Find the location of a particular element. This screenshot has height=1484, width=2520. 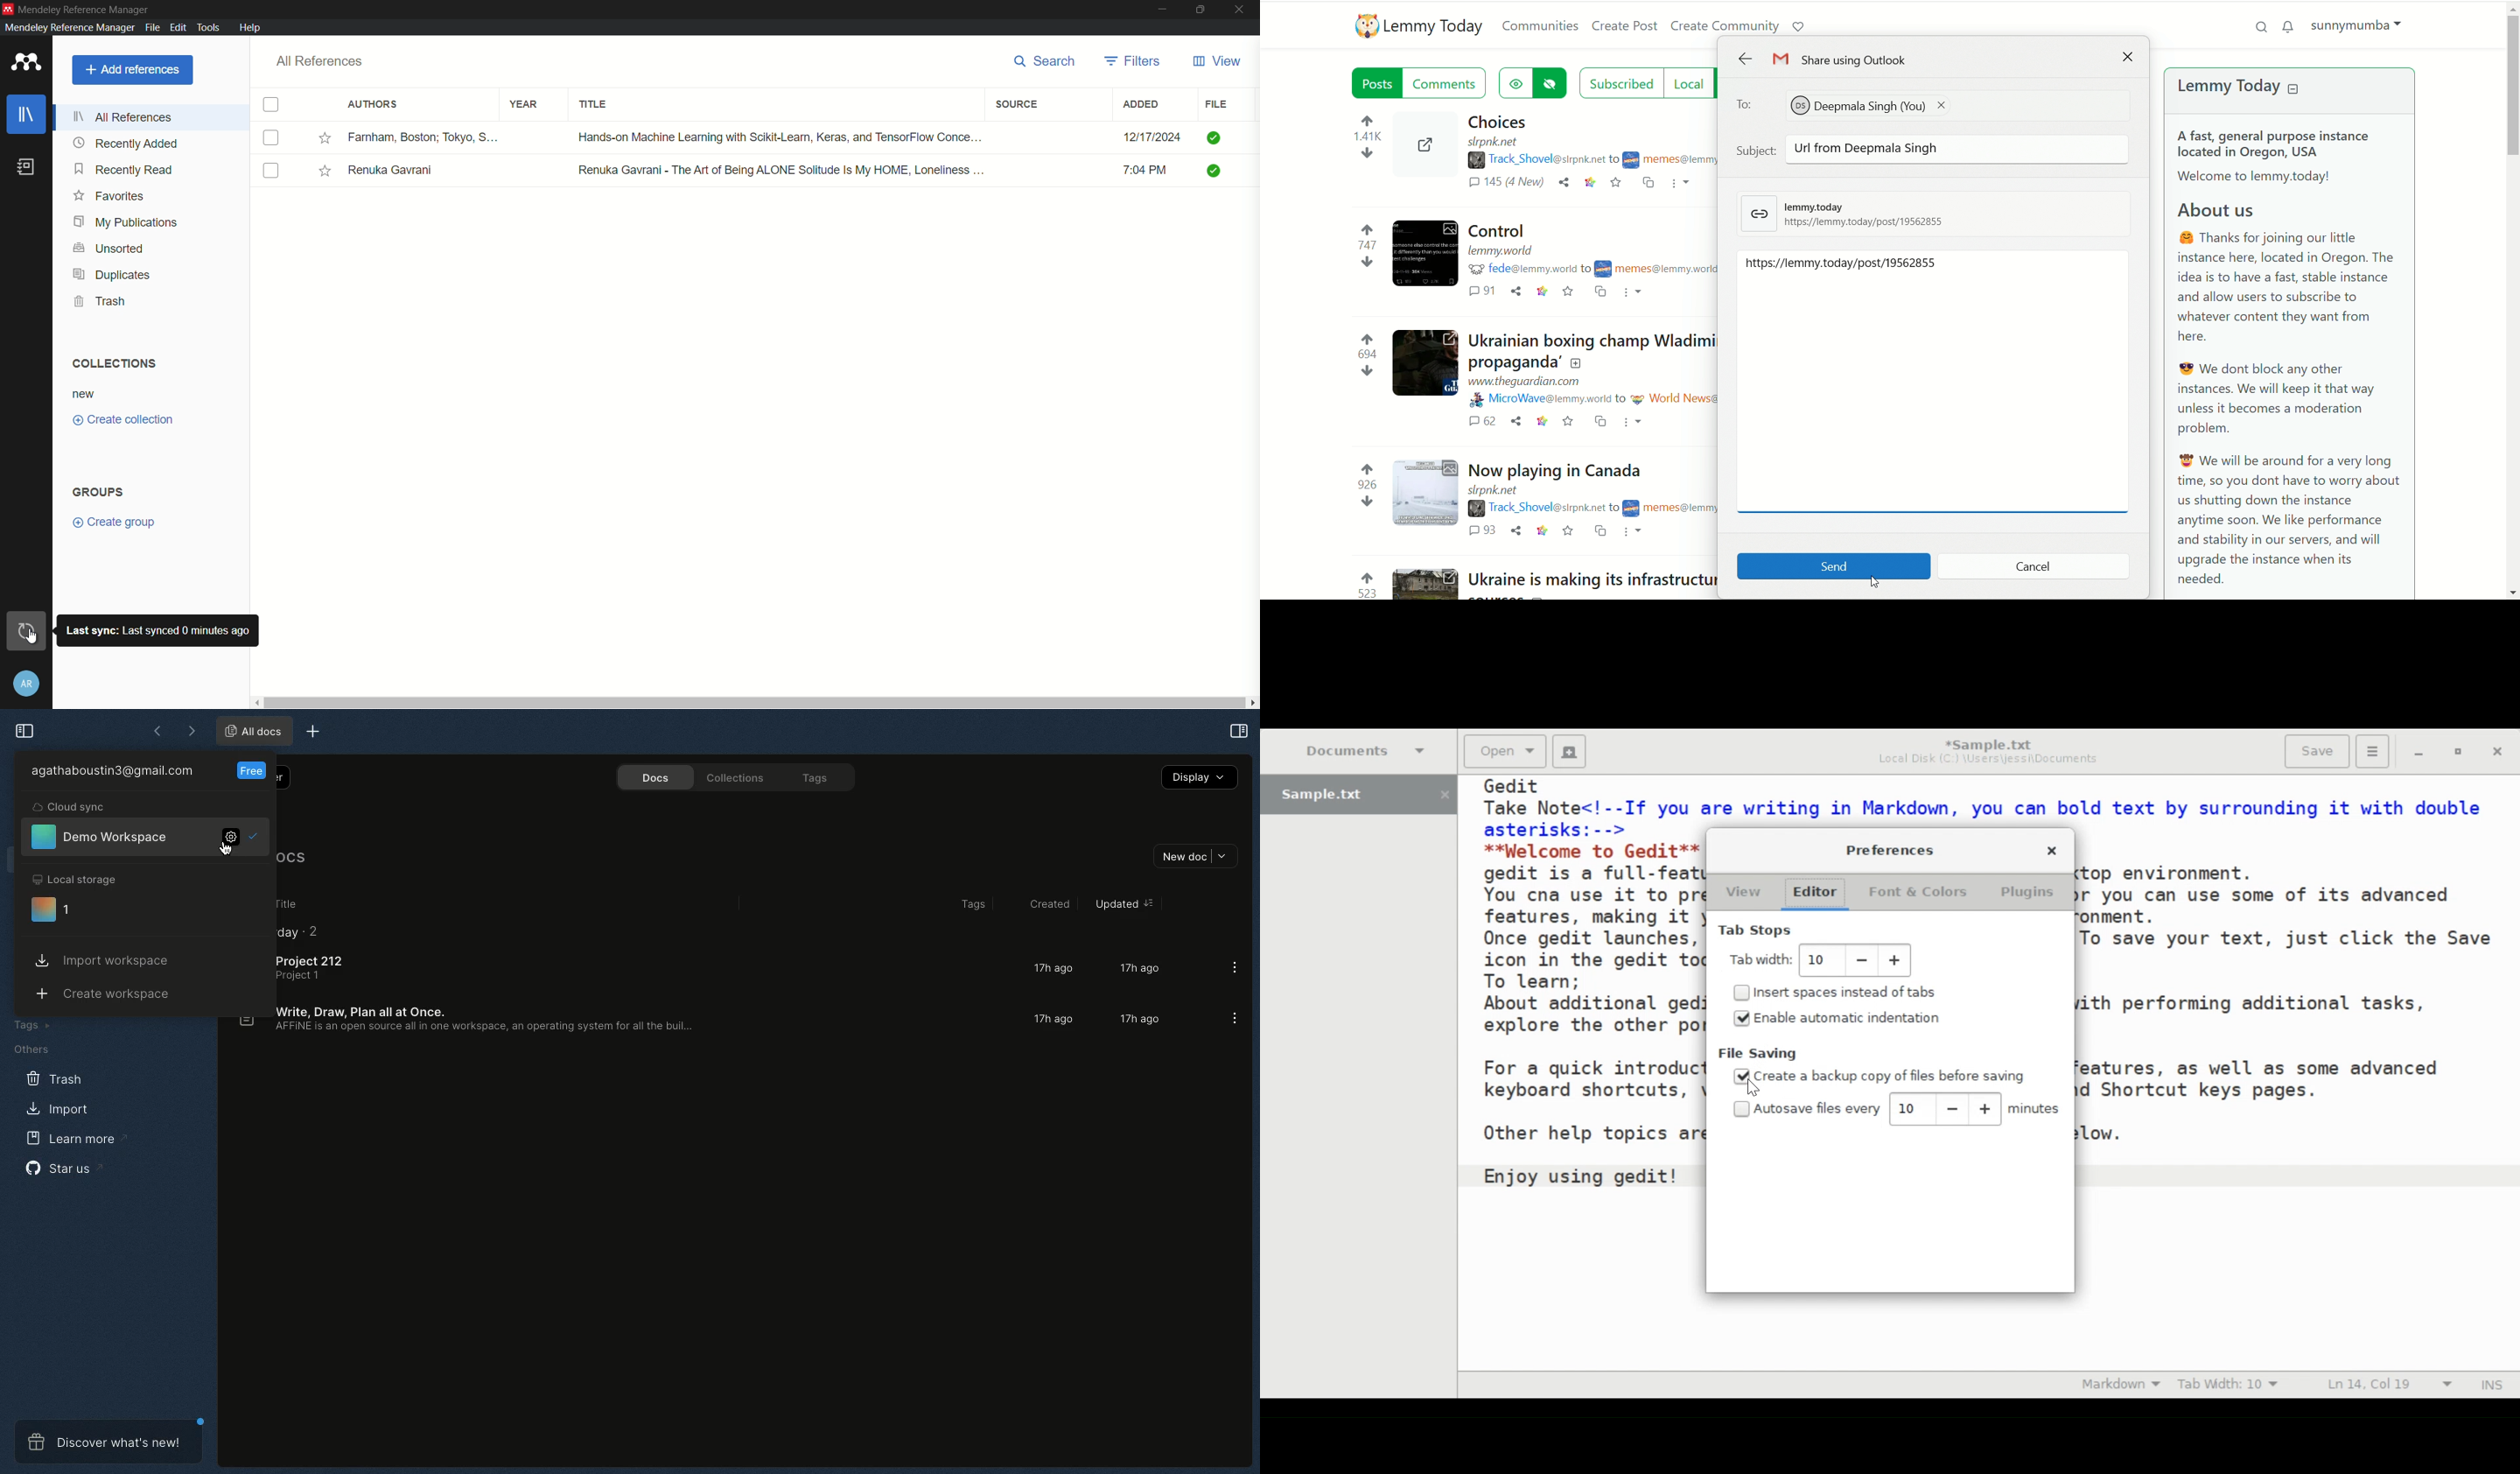

17h ago is located at coordinates (1054, 1019).